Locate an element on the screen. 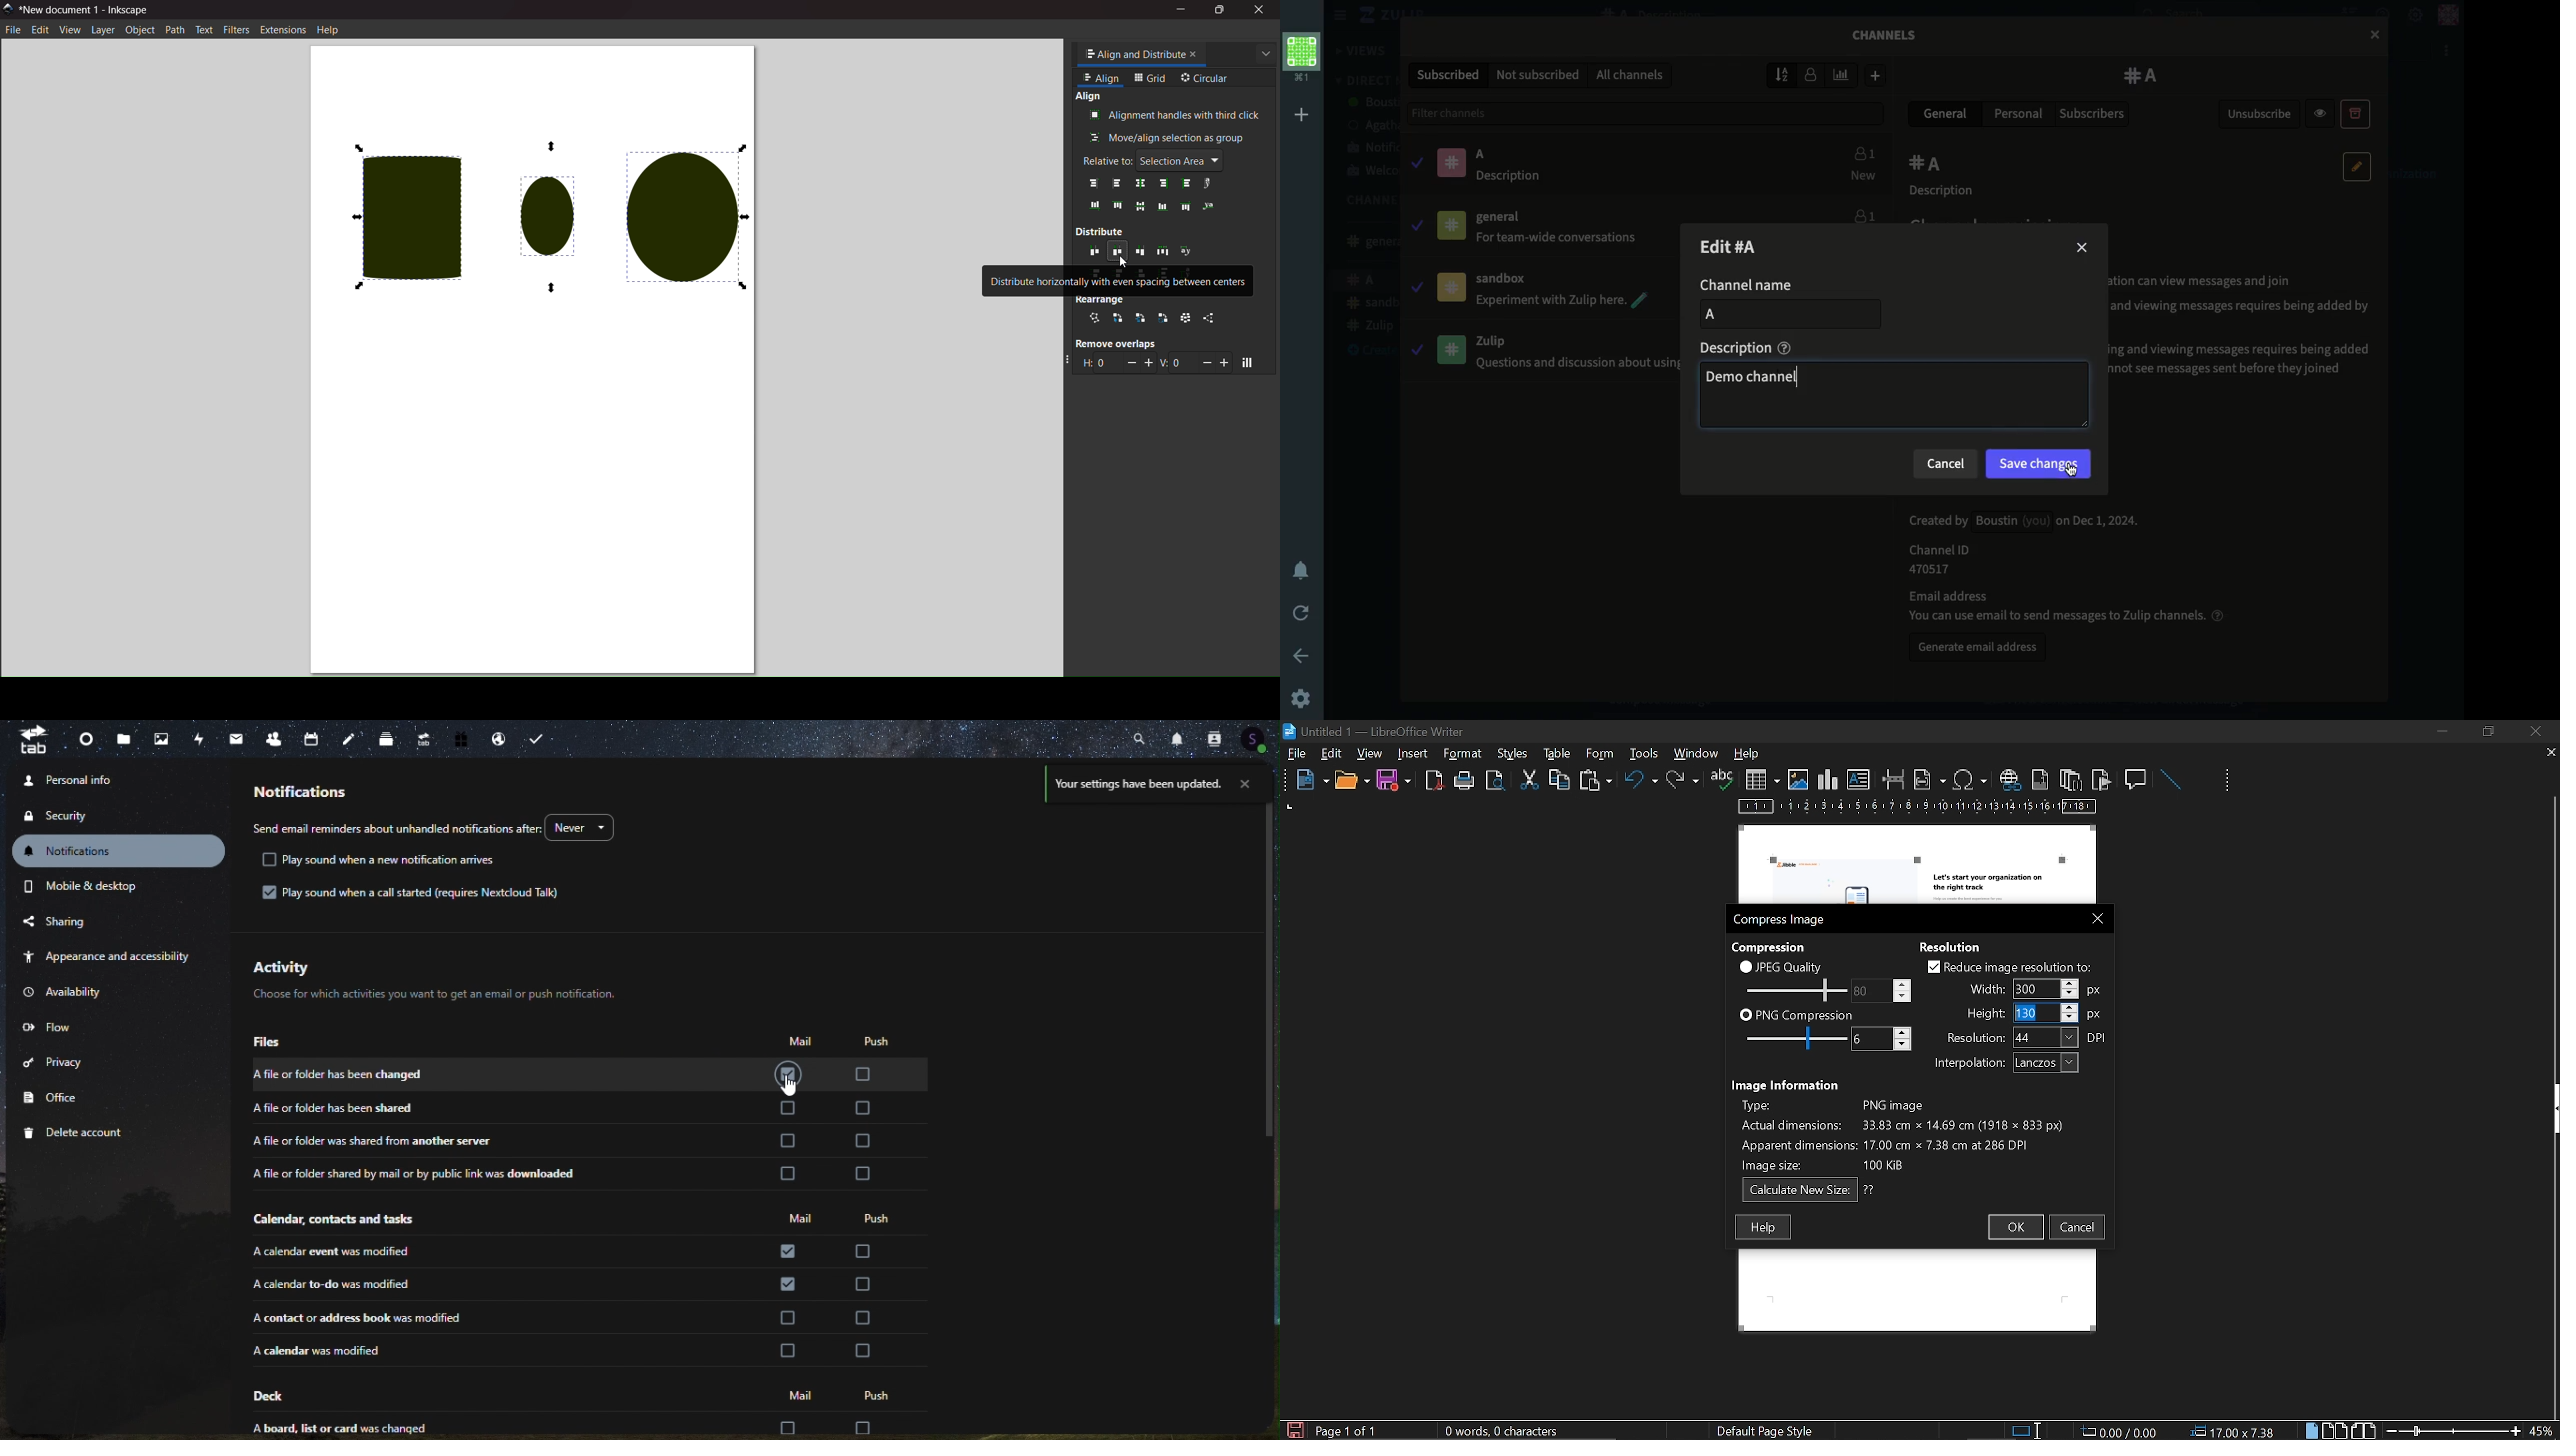 This screenshot has width=2576, height=1456. Sandbox is located at coordinates (1539, 292).